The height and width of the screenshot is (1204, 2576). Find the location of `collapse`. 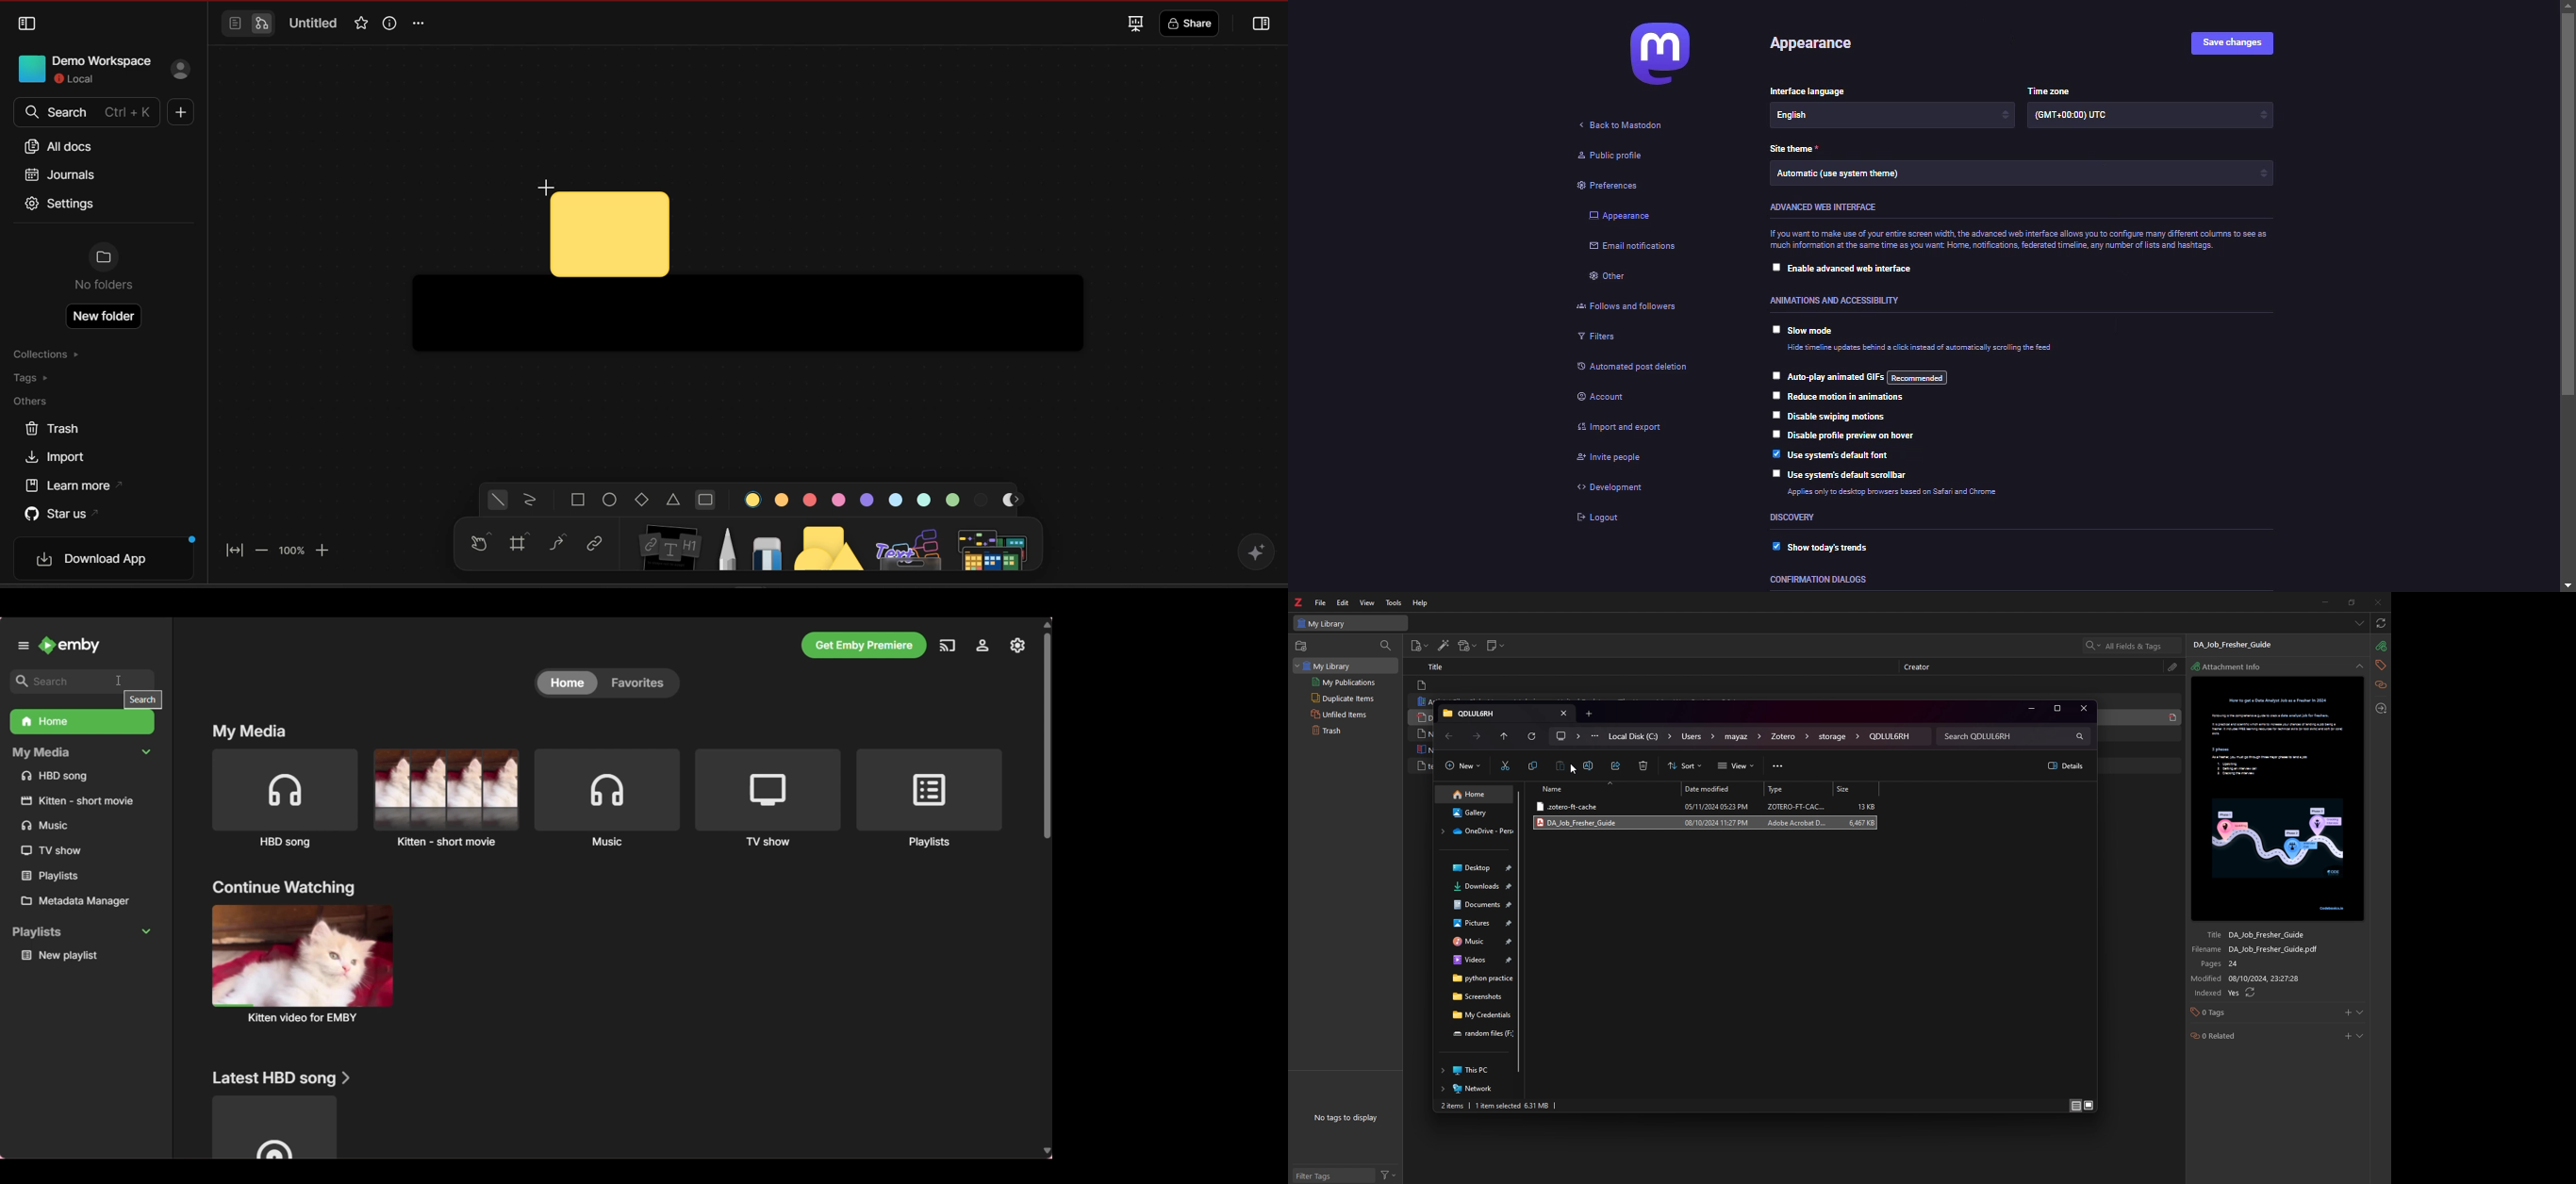

collapse is located at coordinates (2360, 667).